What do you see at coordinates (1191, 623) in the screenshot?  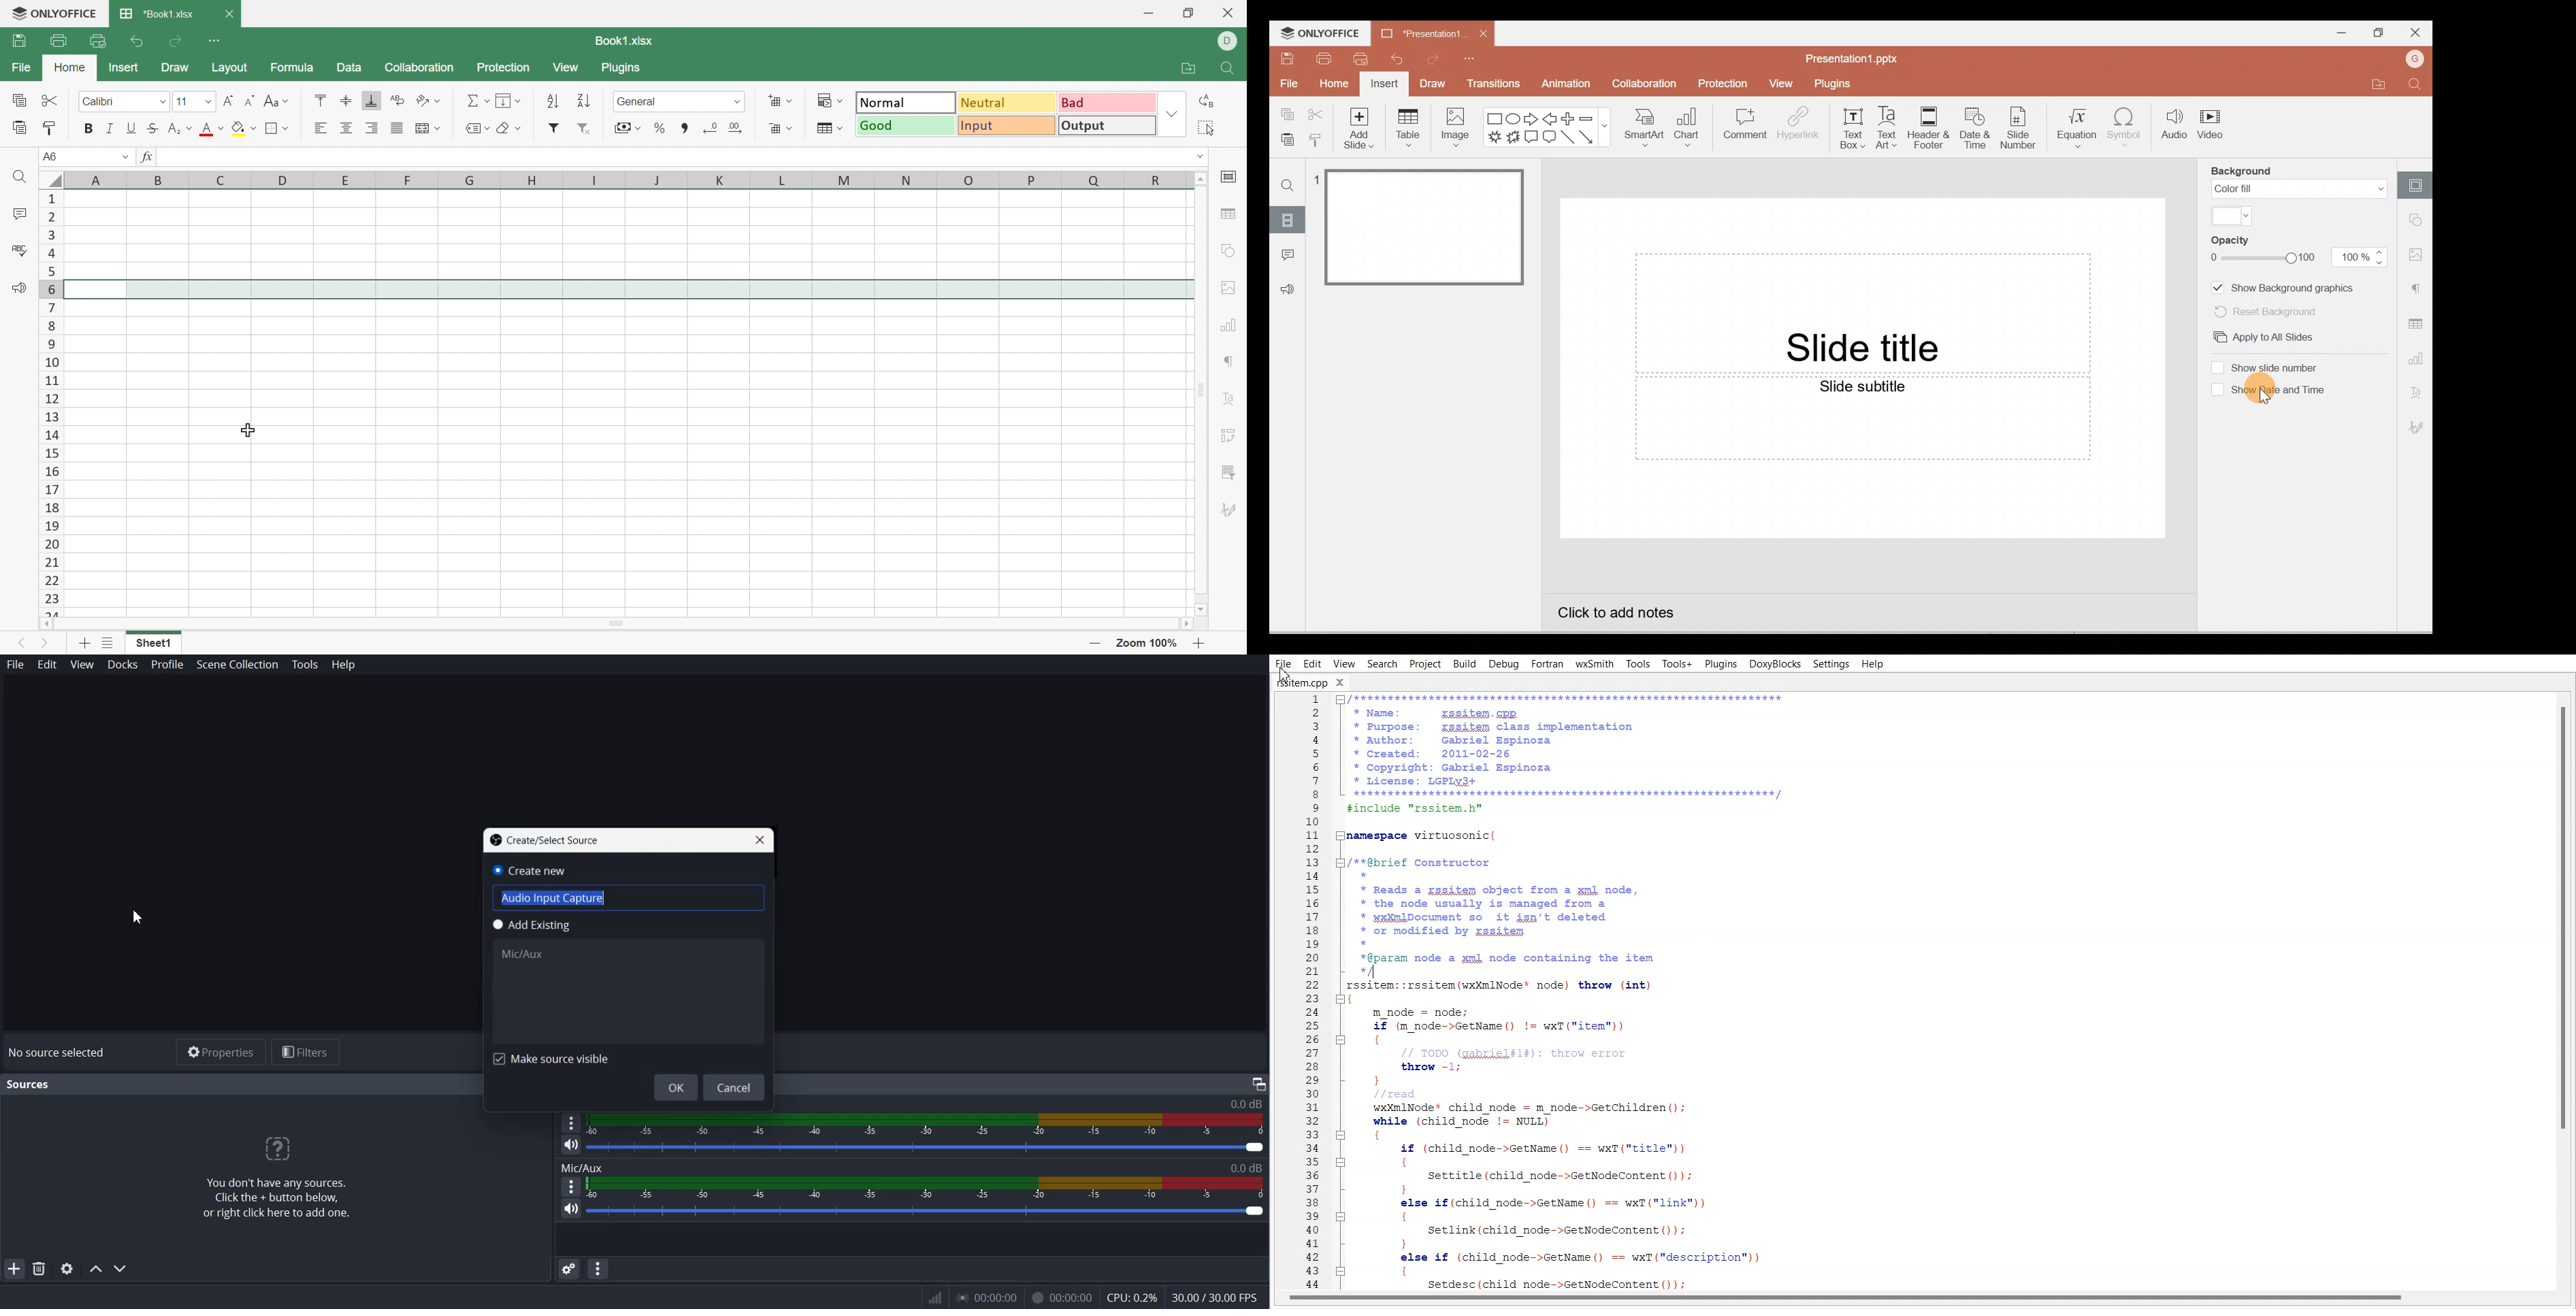 I see `Scroll Right` at bounding box center [1191, 623].